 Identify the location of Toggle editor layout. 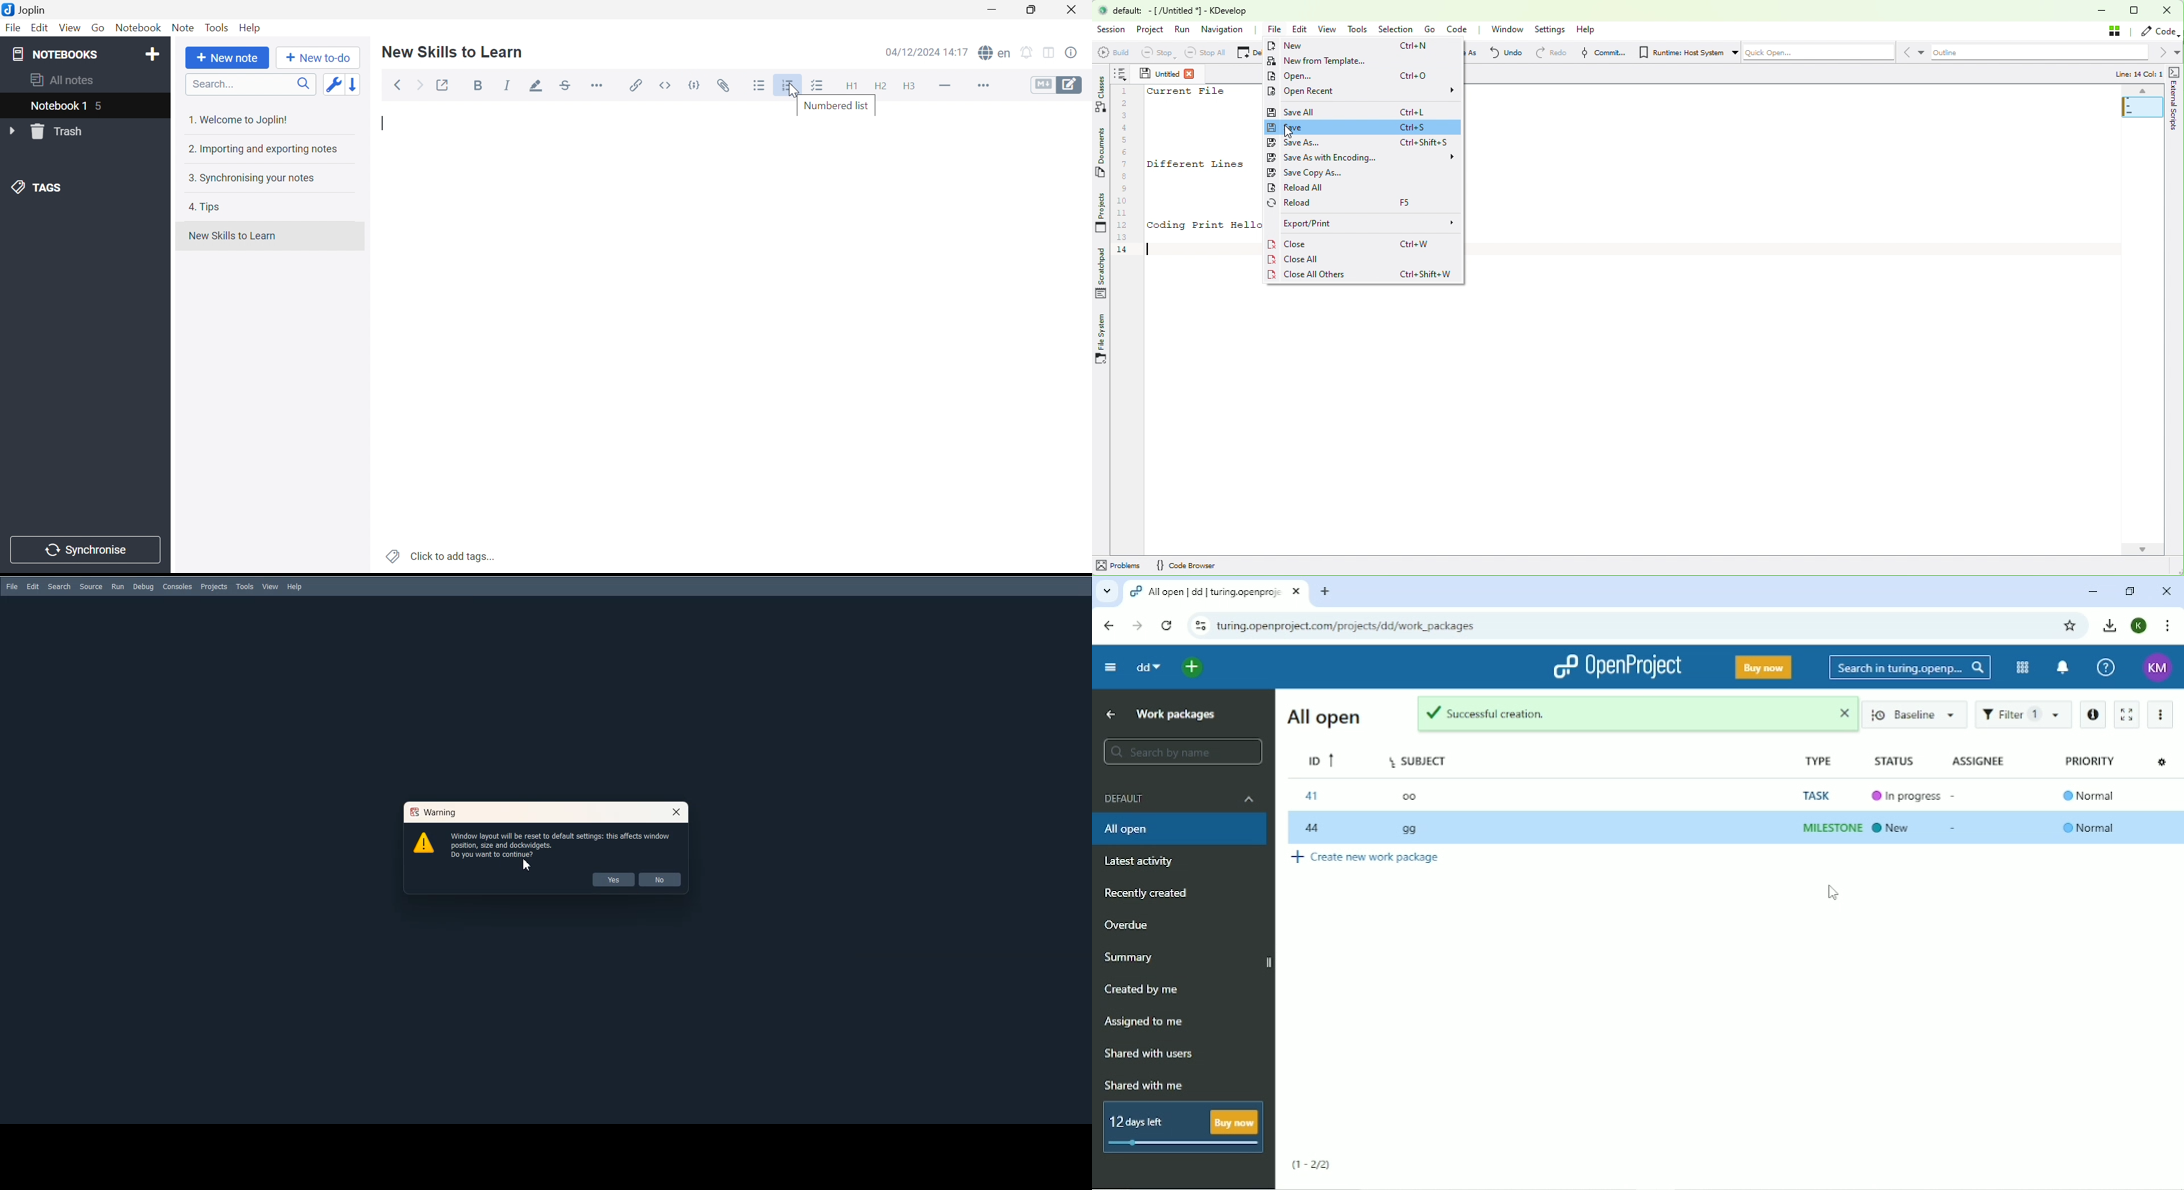
(1050, 53).